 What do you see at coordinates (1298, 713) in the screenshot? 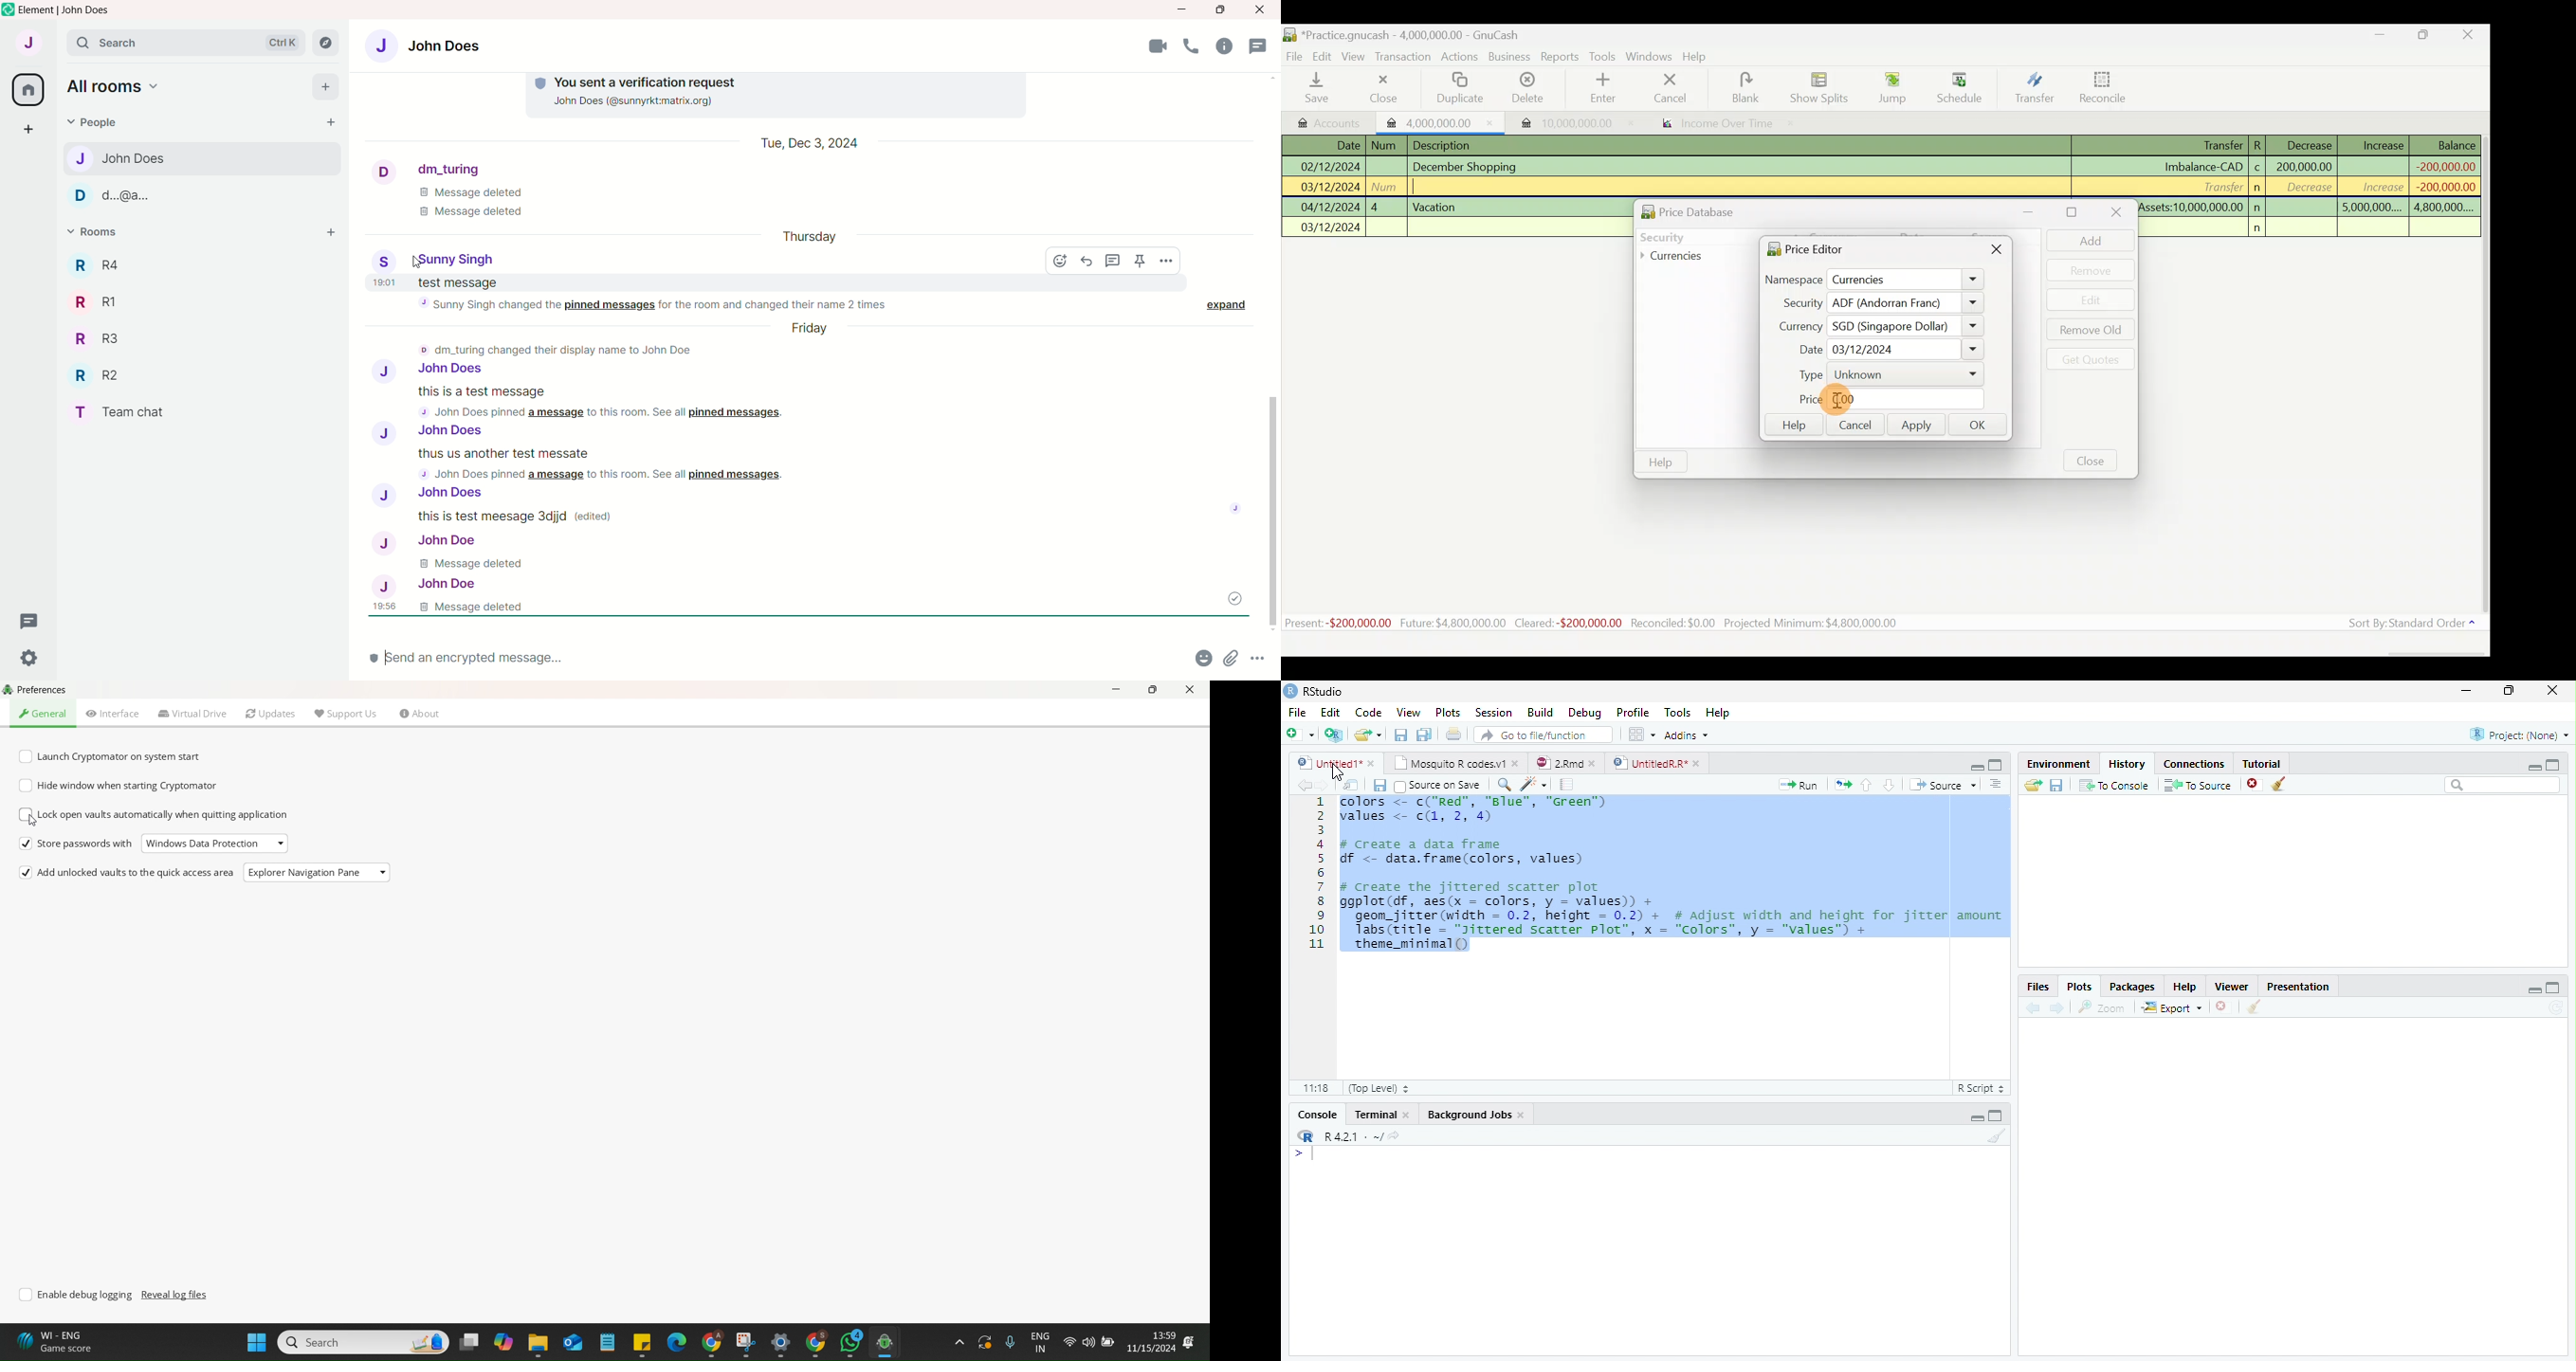
I see `File` at bounding box center [1298, 713].